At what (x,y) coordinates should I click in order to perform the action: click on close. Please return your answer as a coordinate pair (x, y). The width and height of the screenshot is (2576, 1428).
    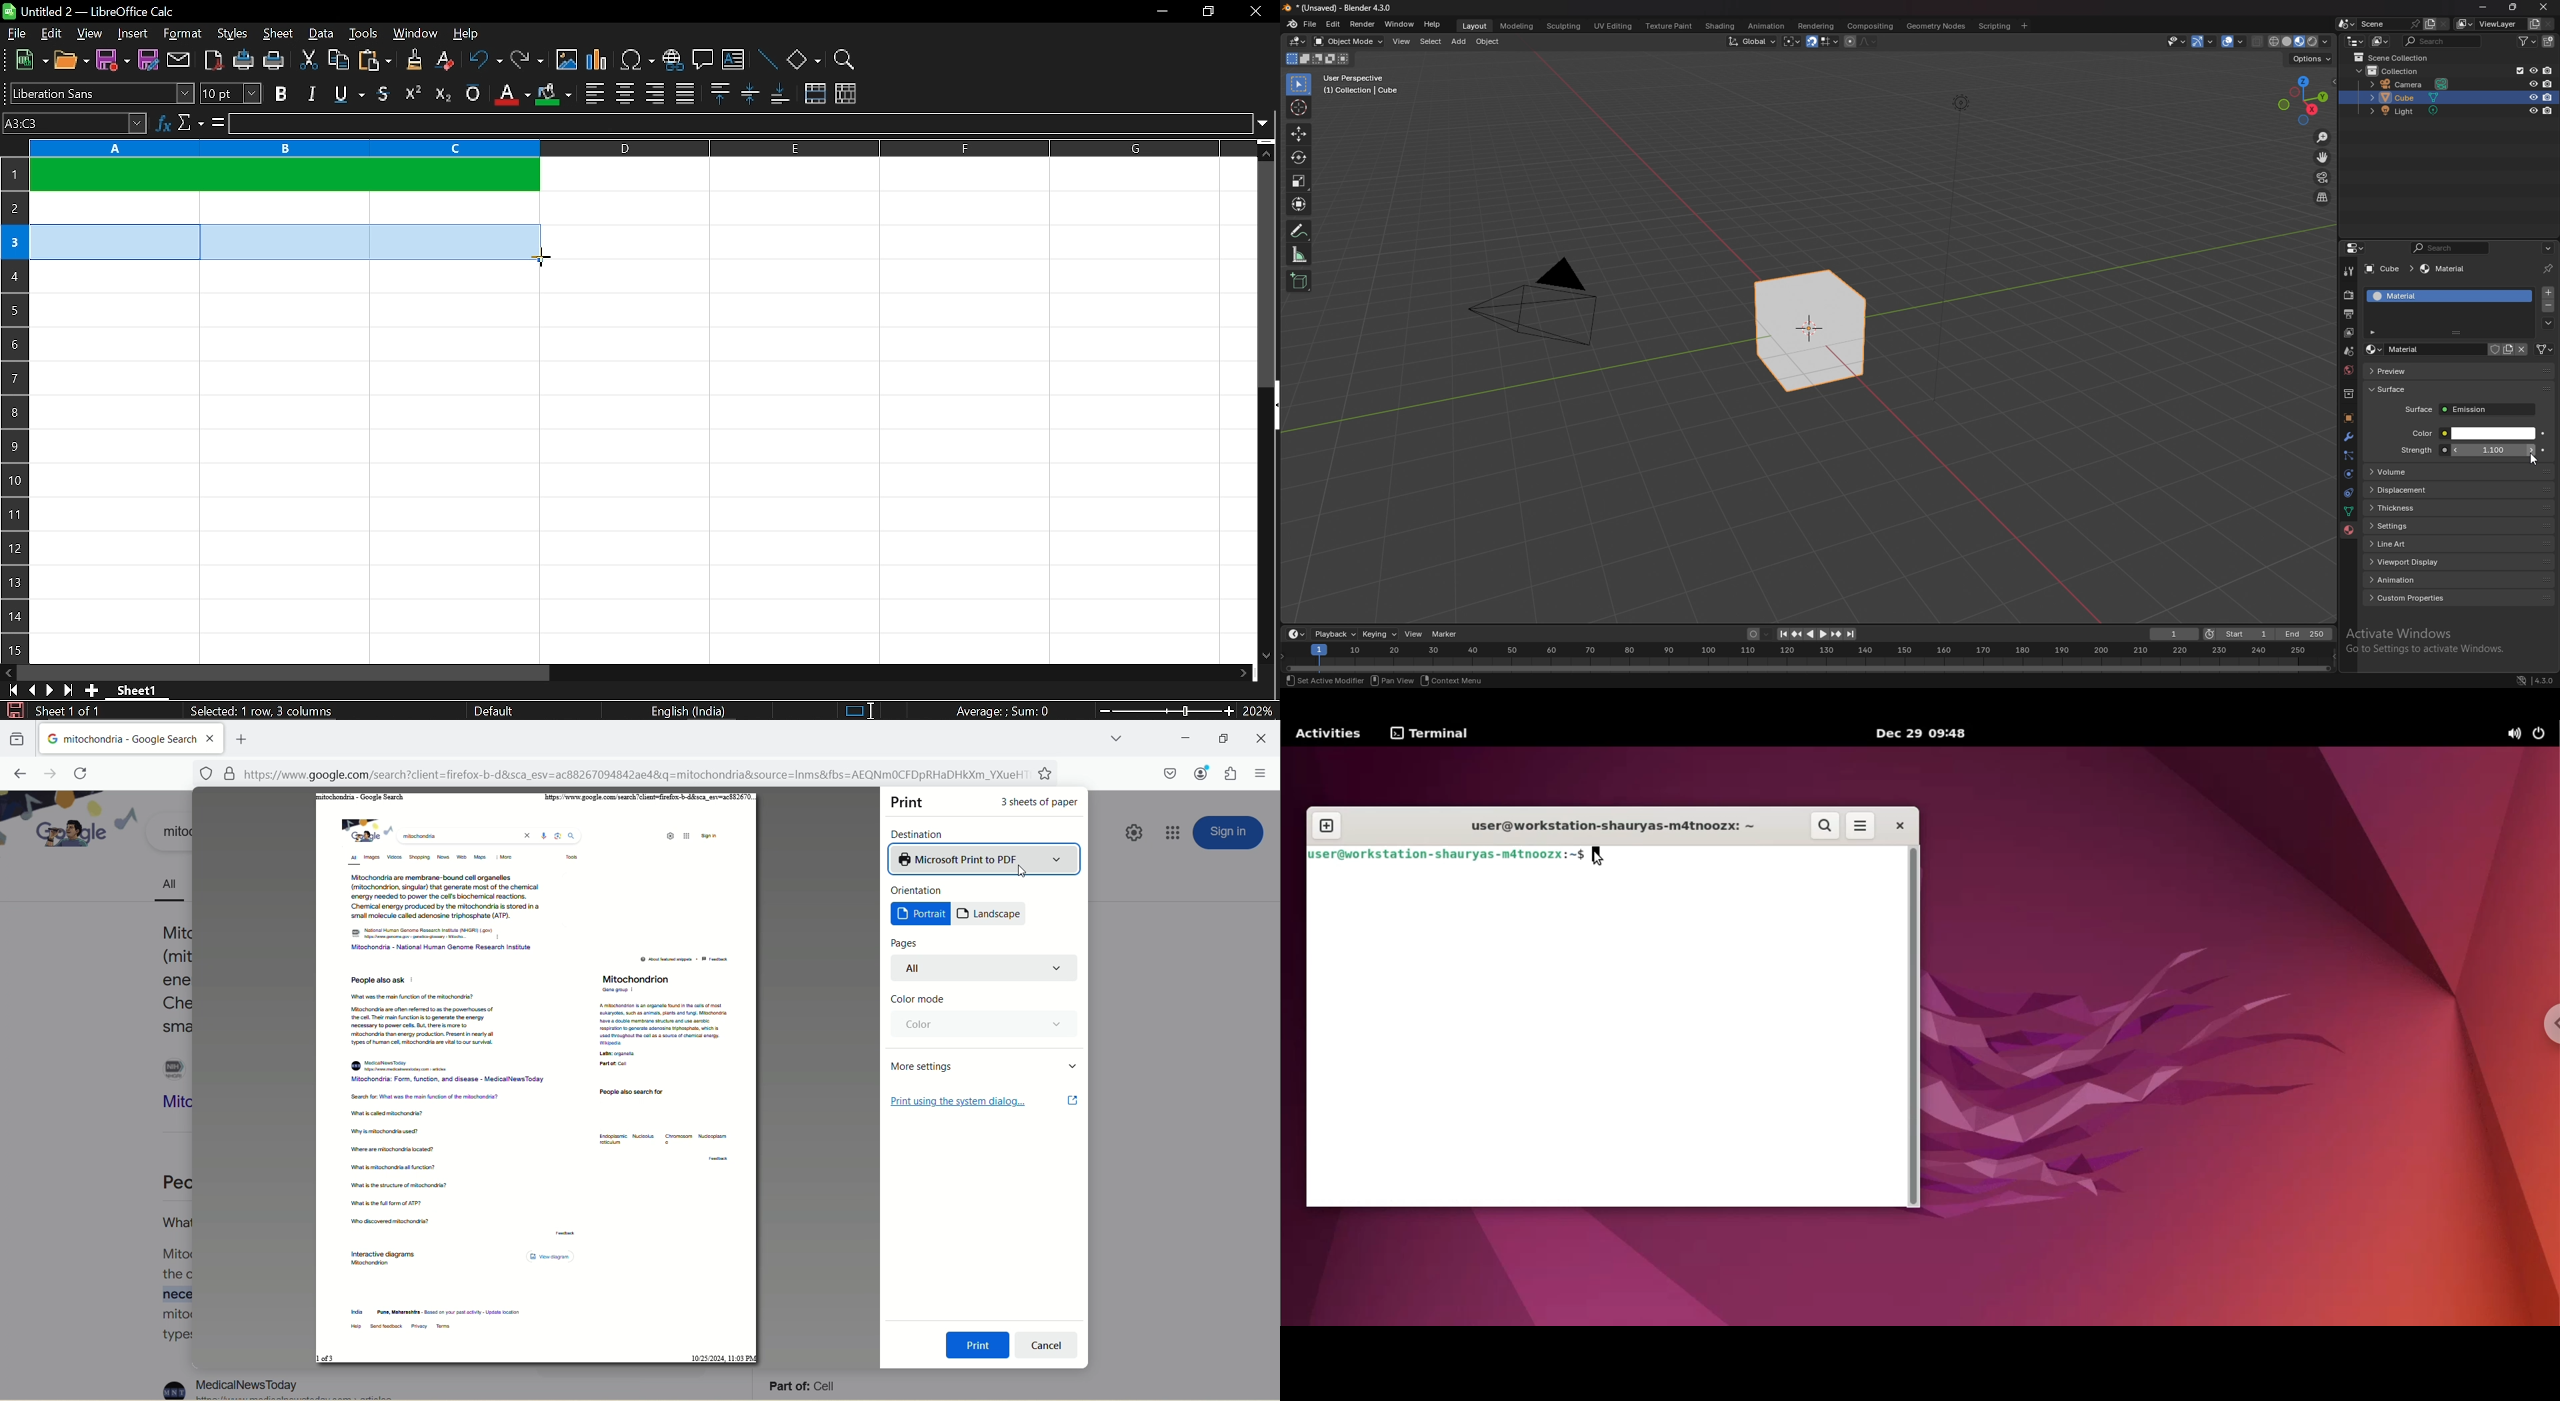
    Looking at the image, I should click on (1257, 12).